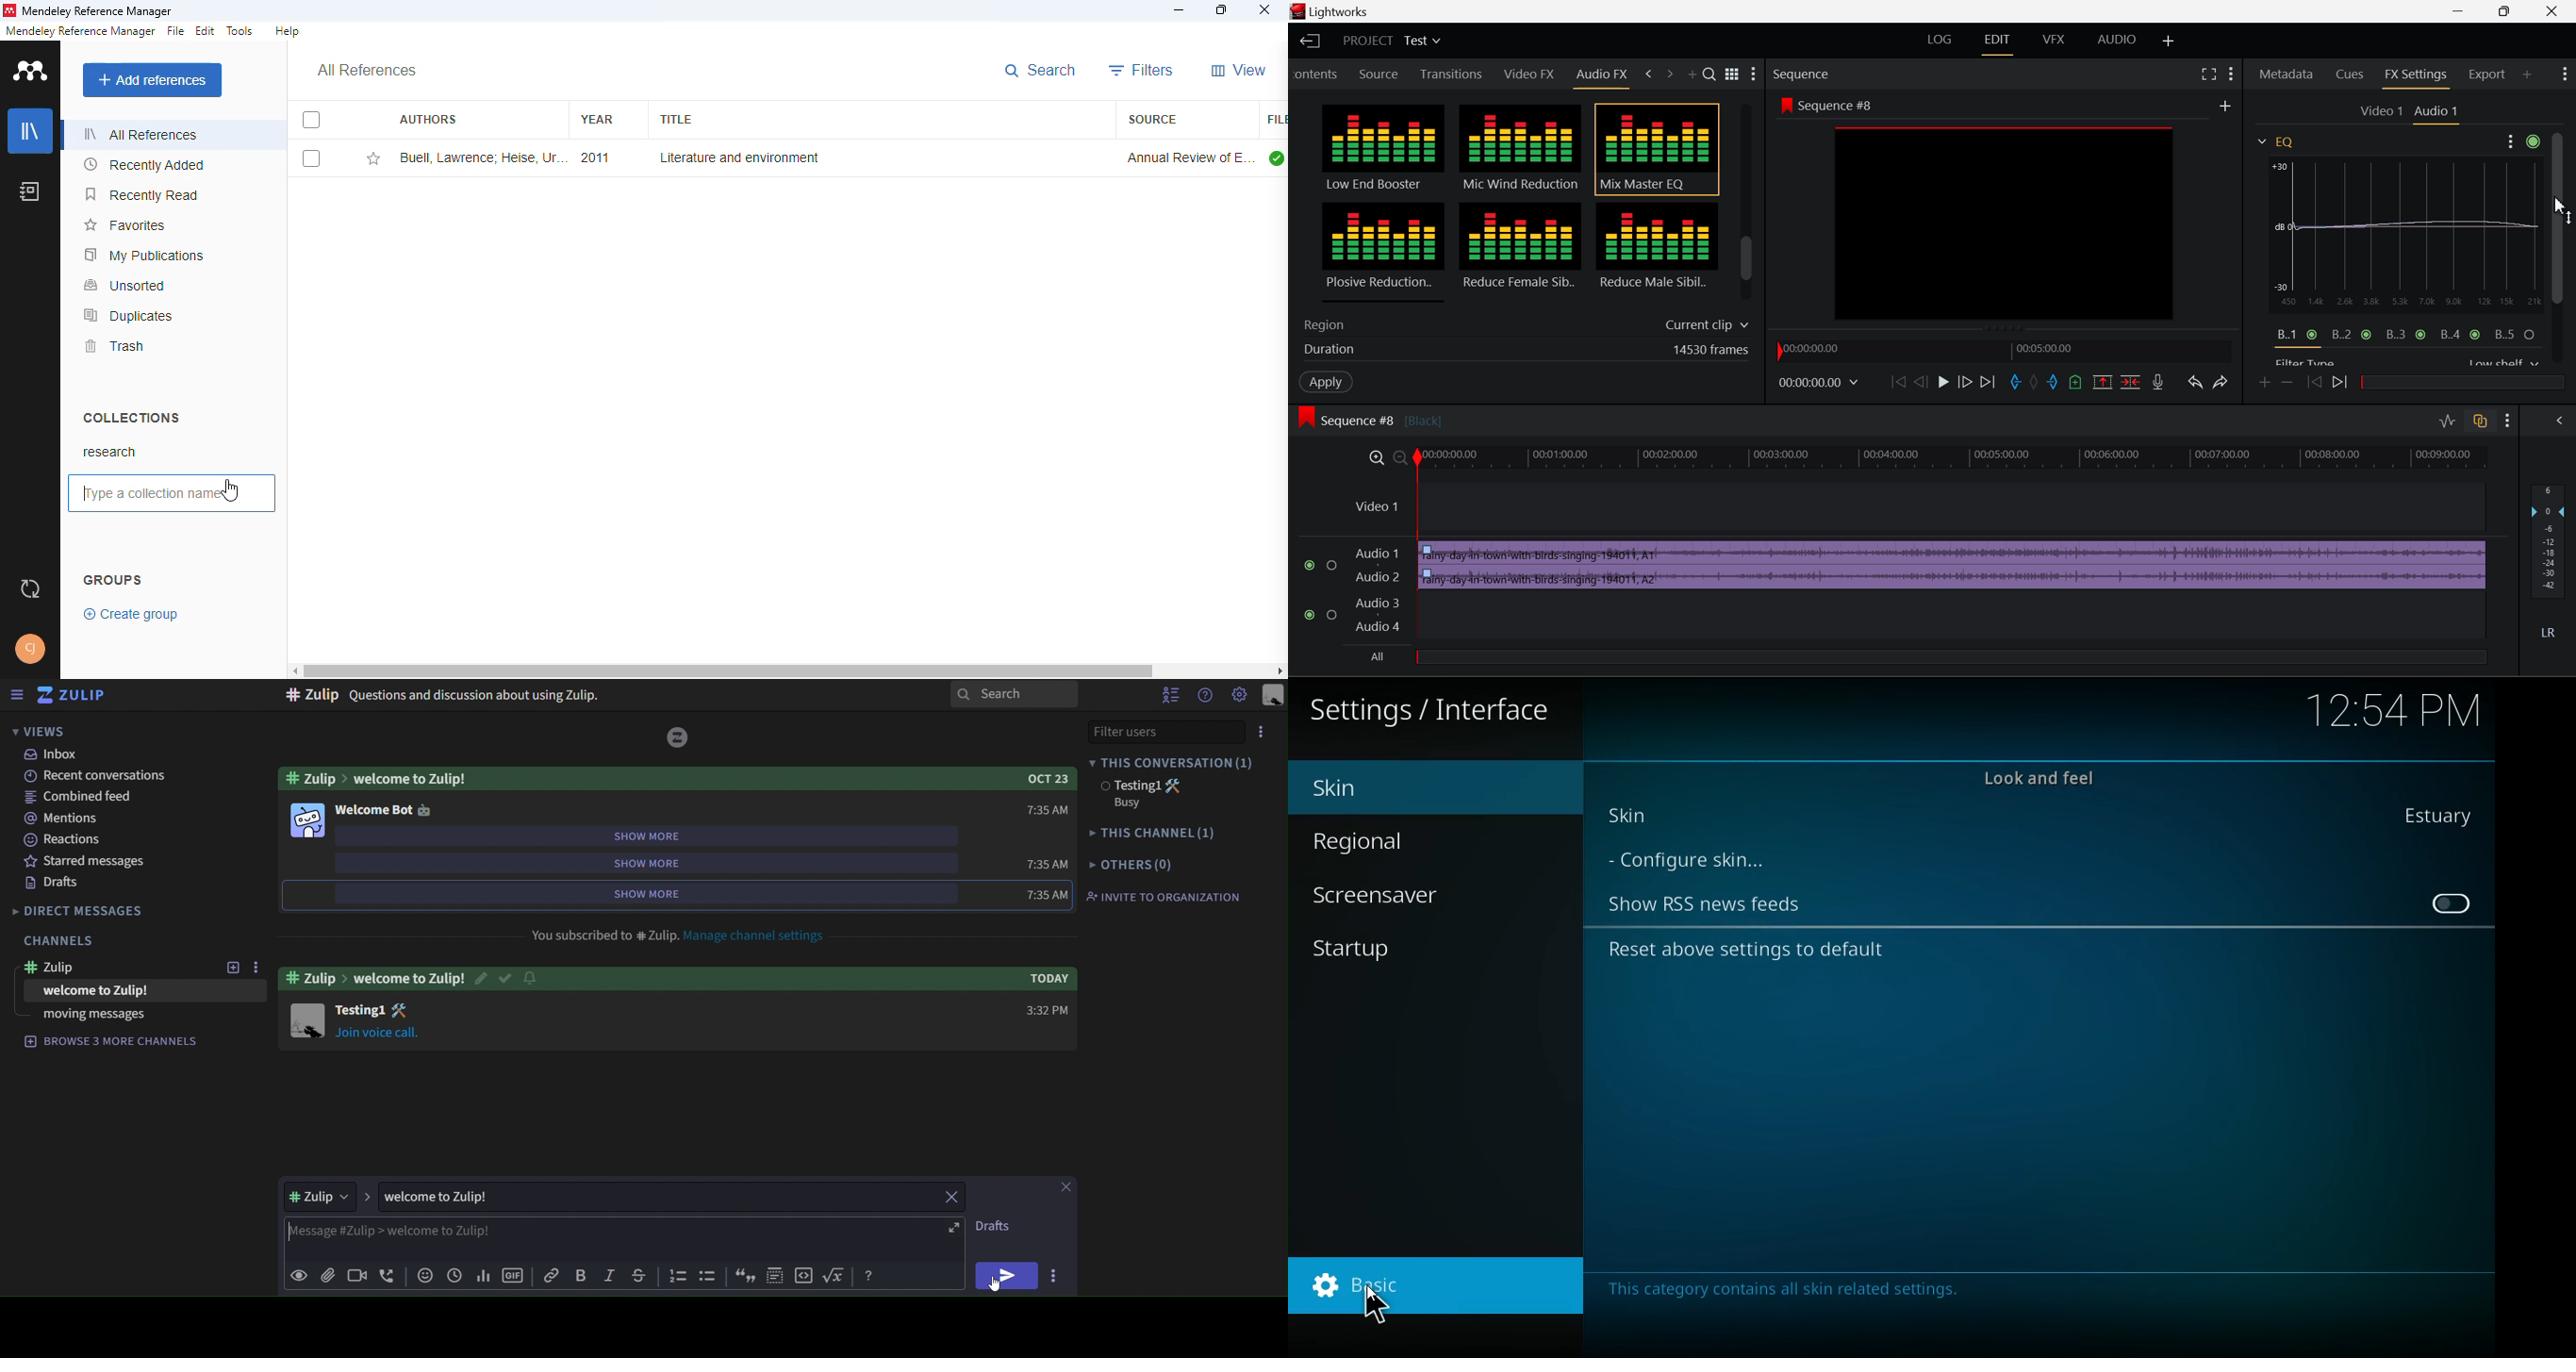  I want to click on time, so click(2395, 708).